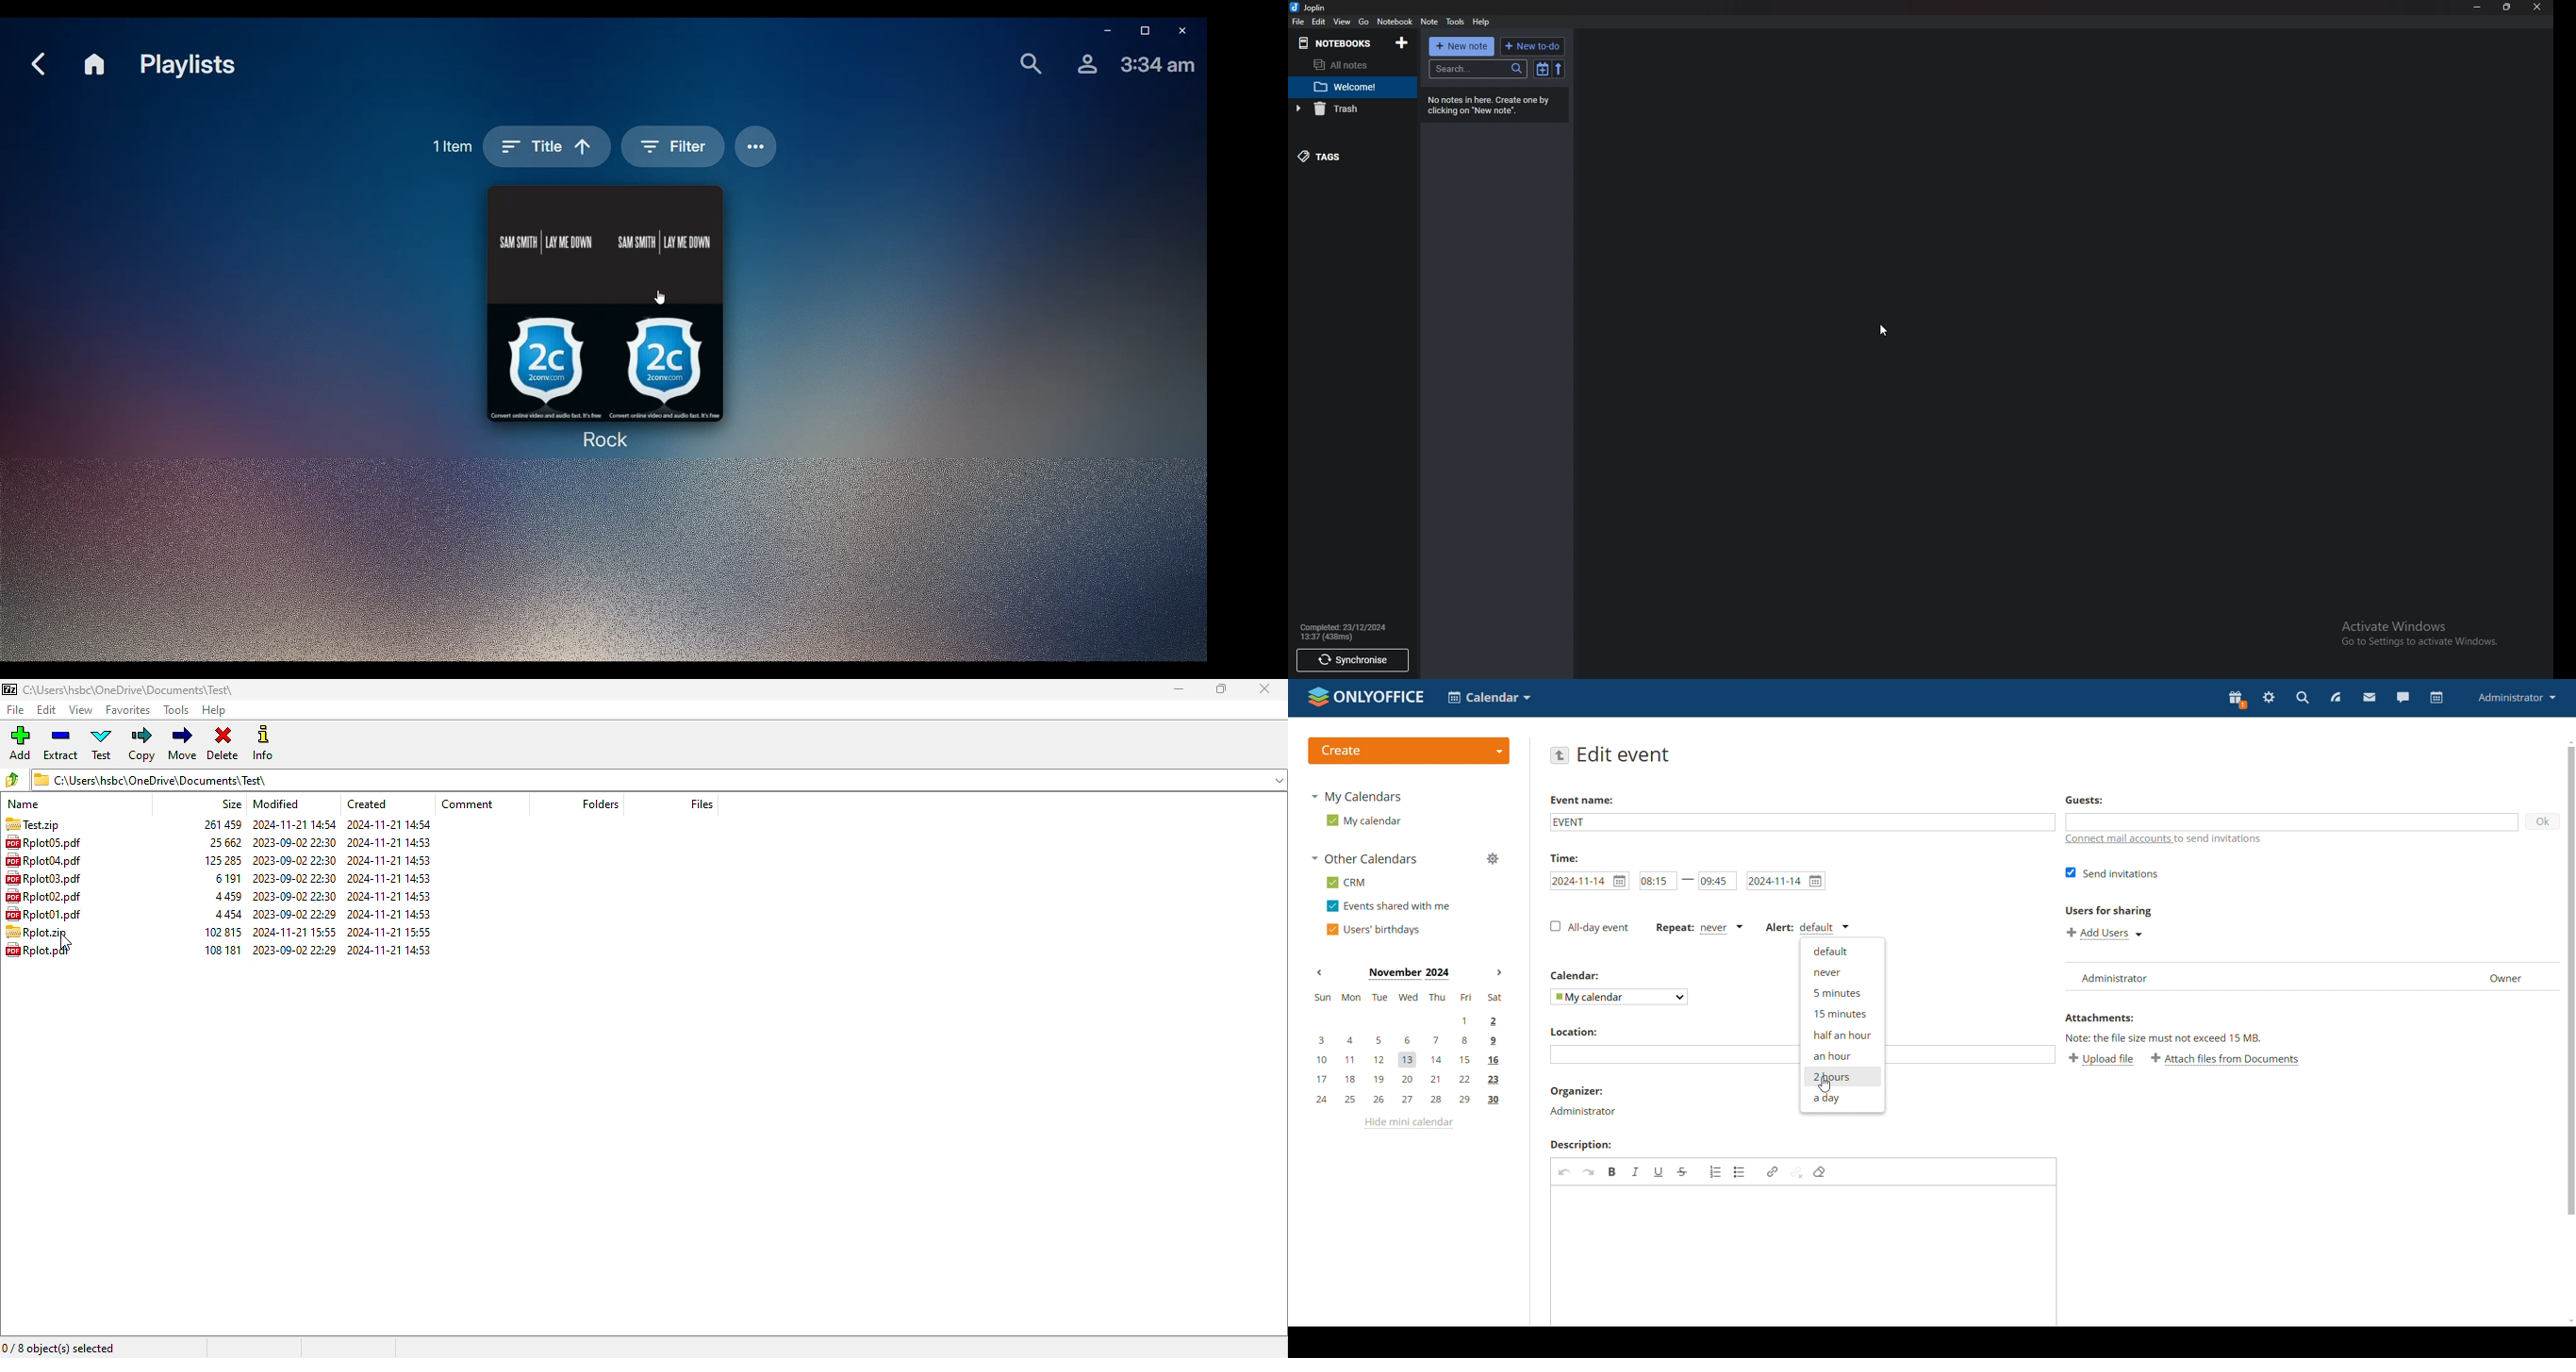  I want to click on unlink, so click(1796, 1172).